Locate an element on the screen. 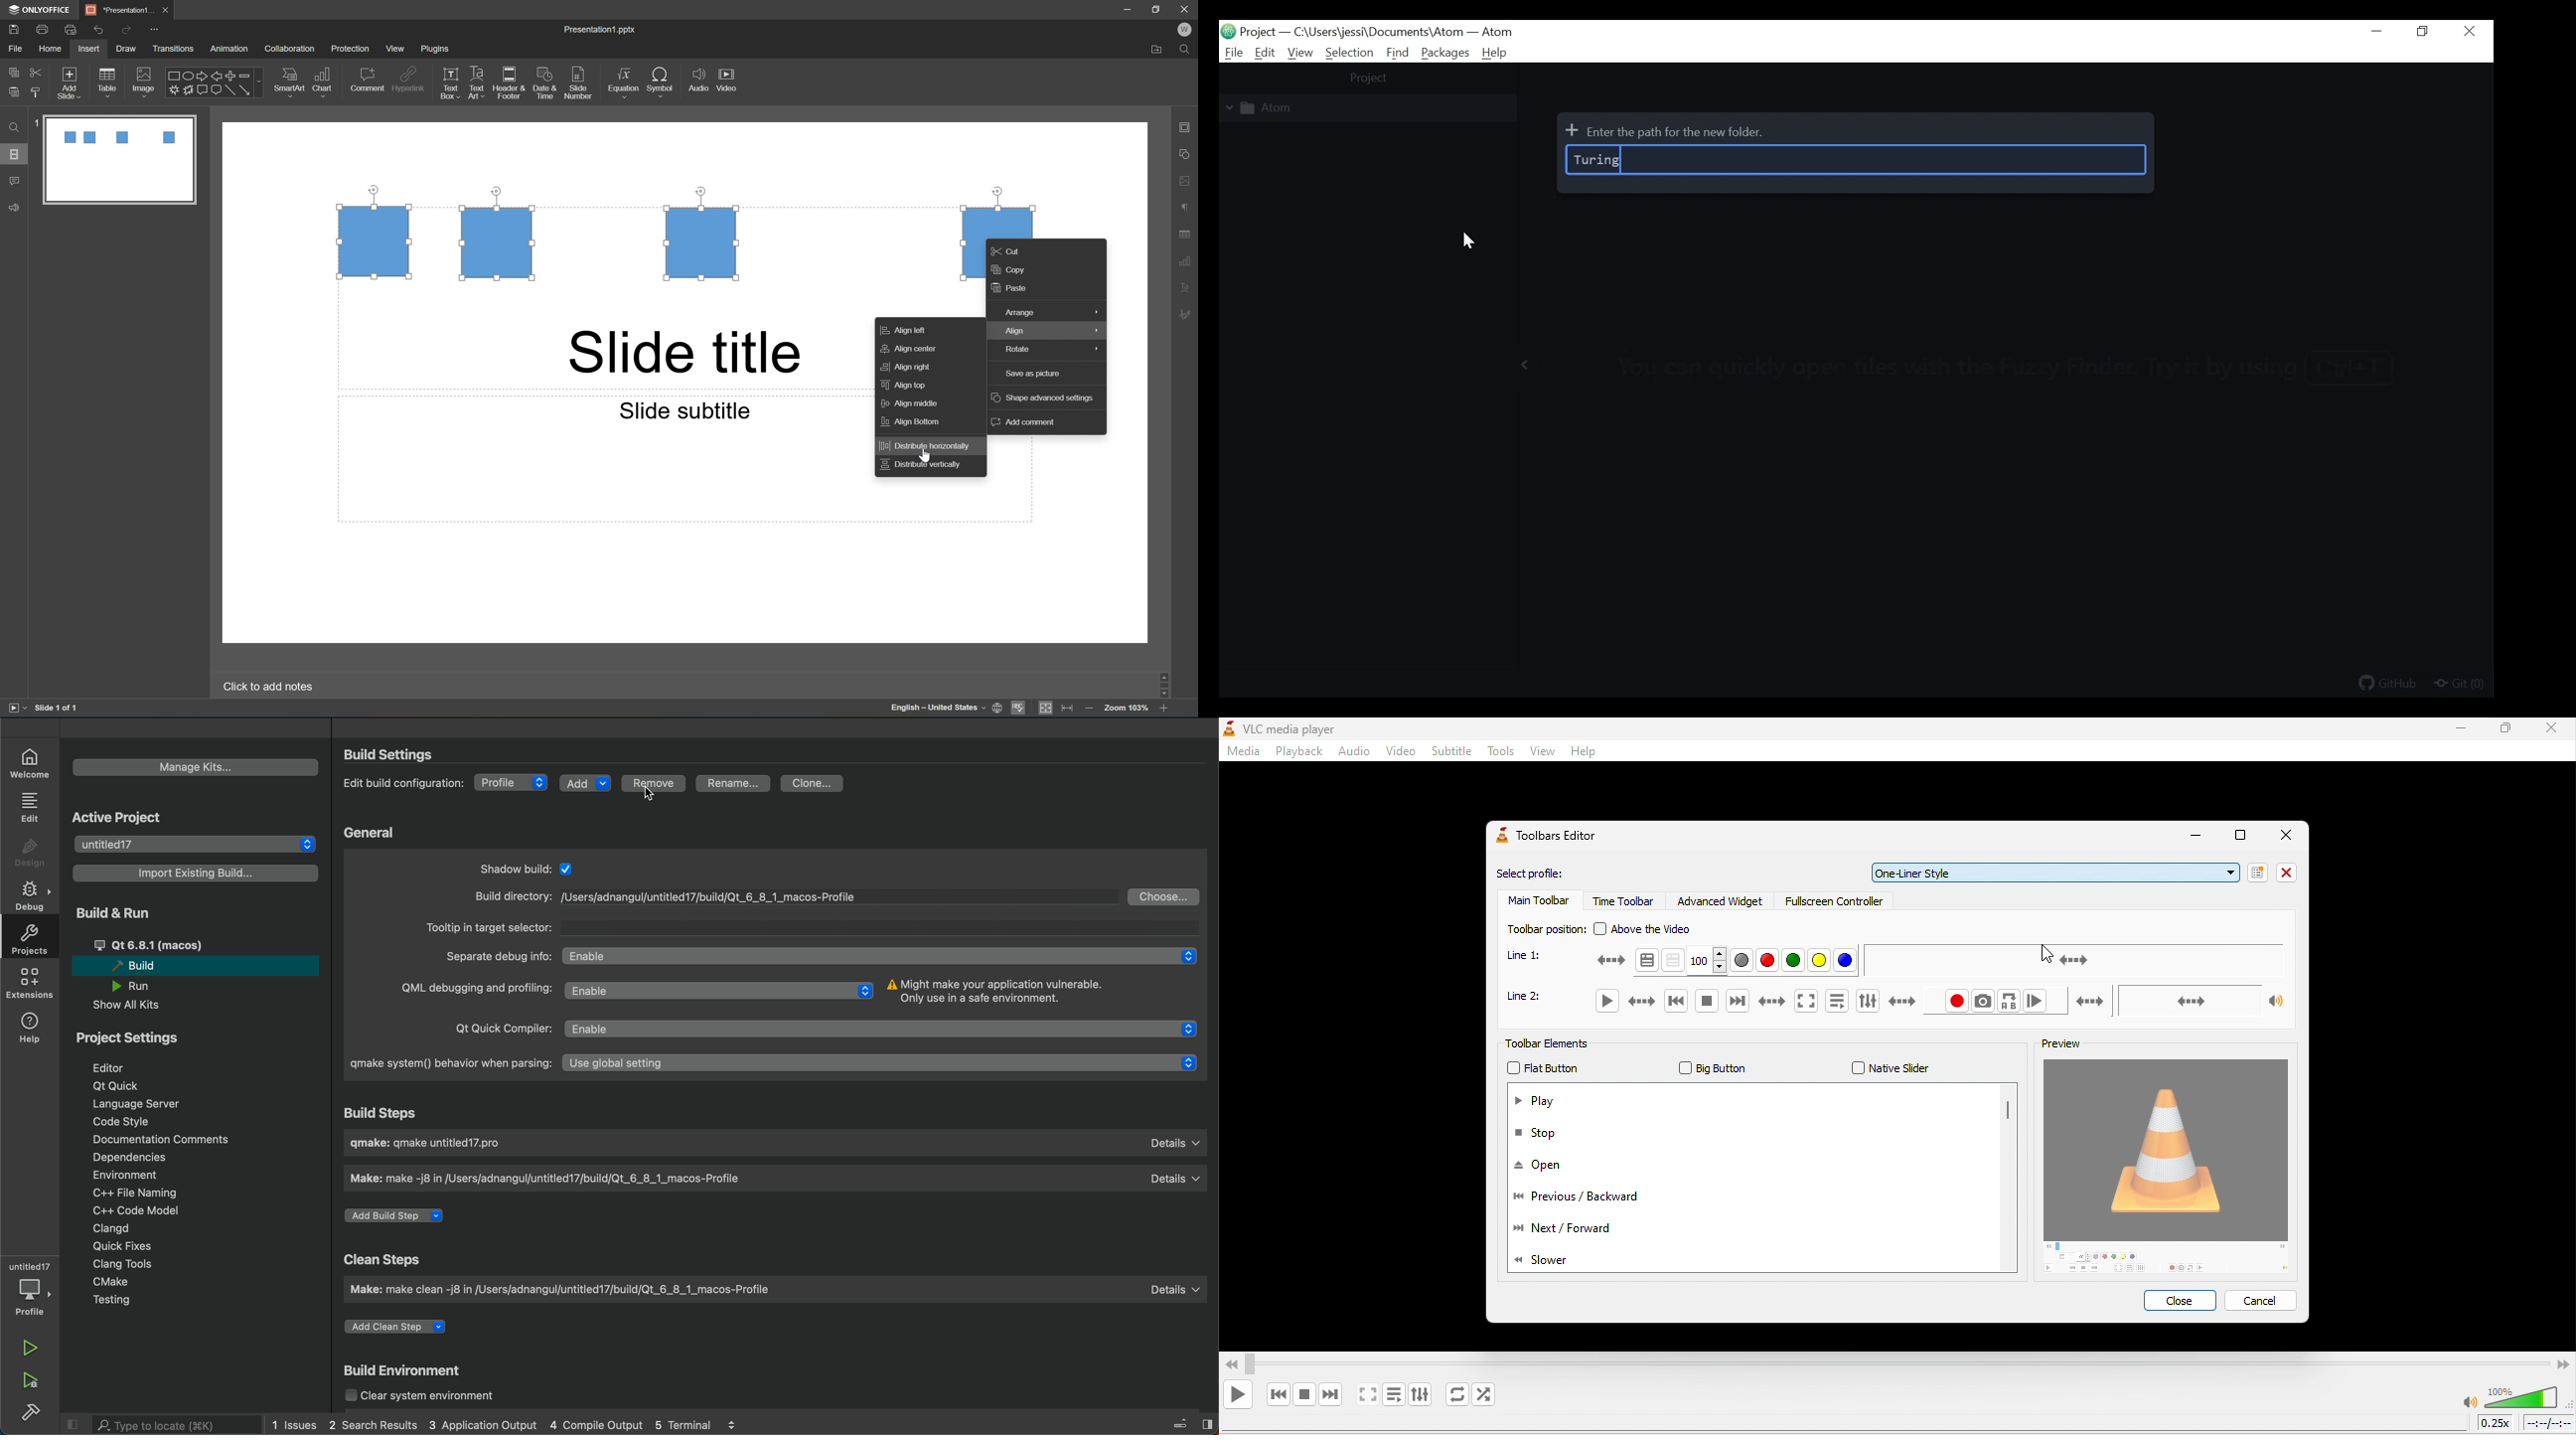 Image resolution: width=2576 pixels, height=1456 pixels. Find is located at coordinates (15, 128).